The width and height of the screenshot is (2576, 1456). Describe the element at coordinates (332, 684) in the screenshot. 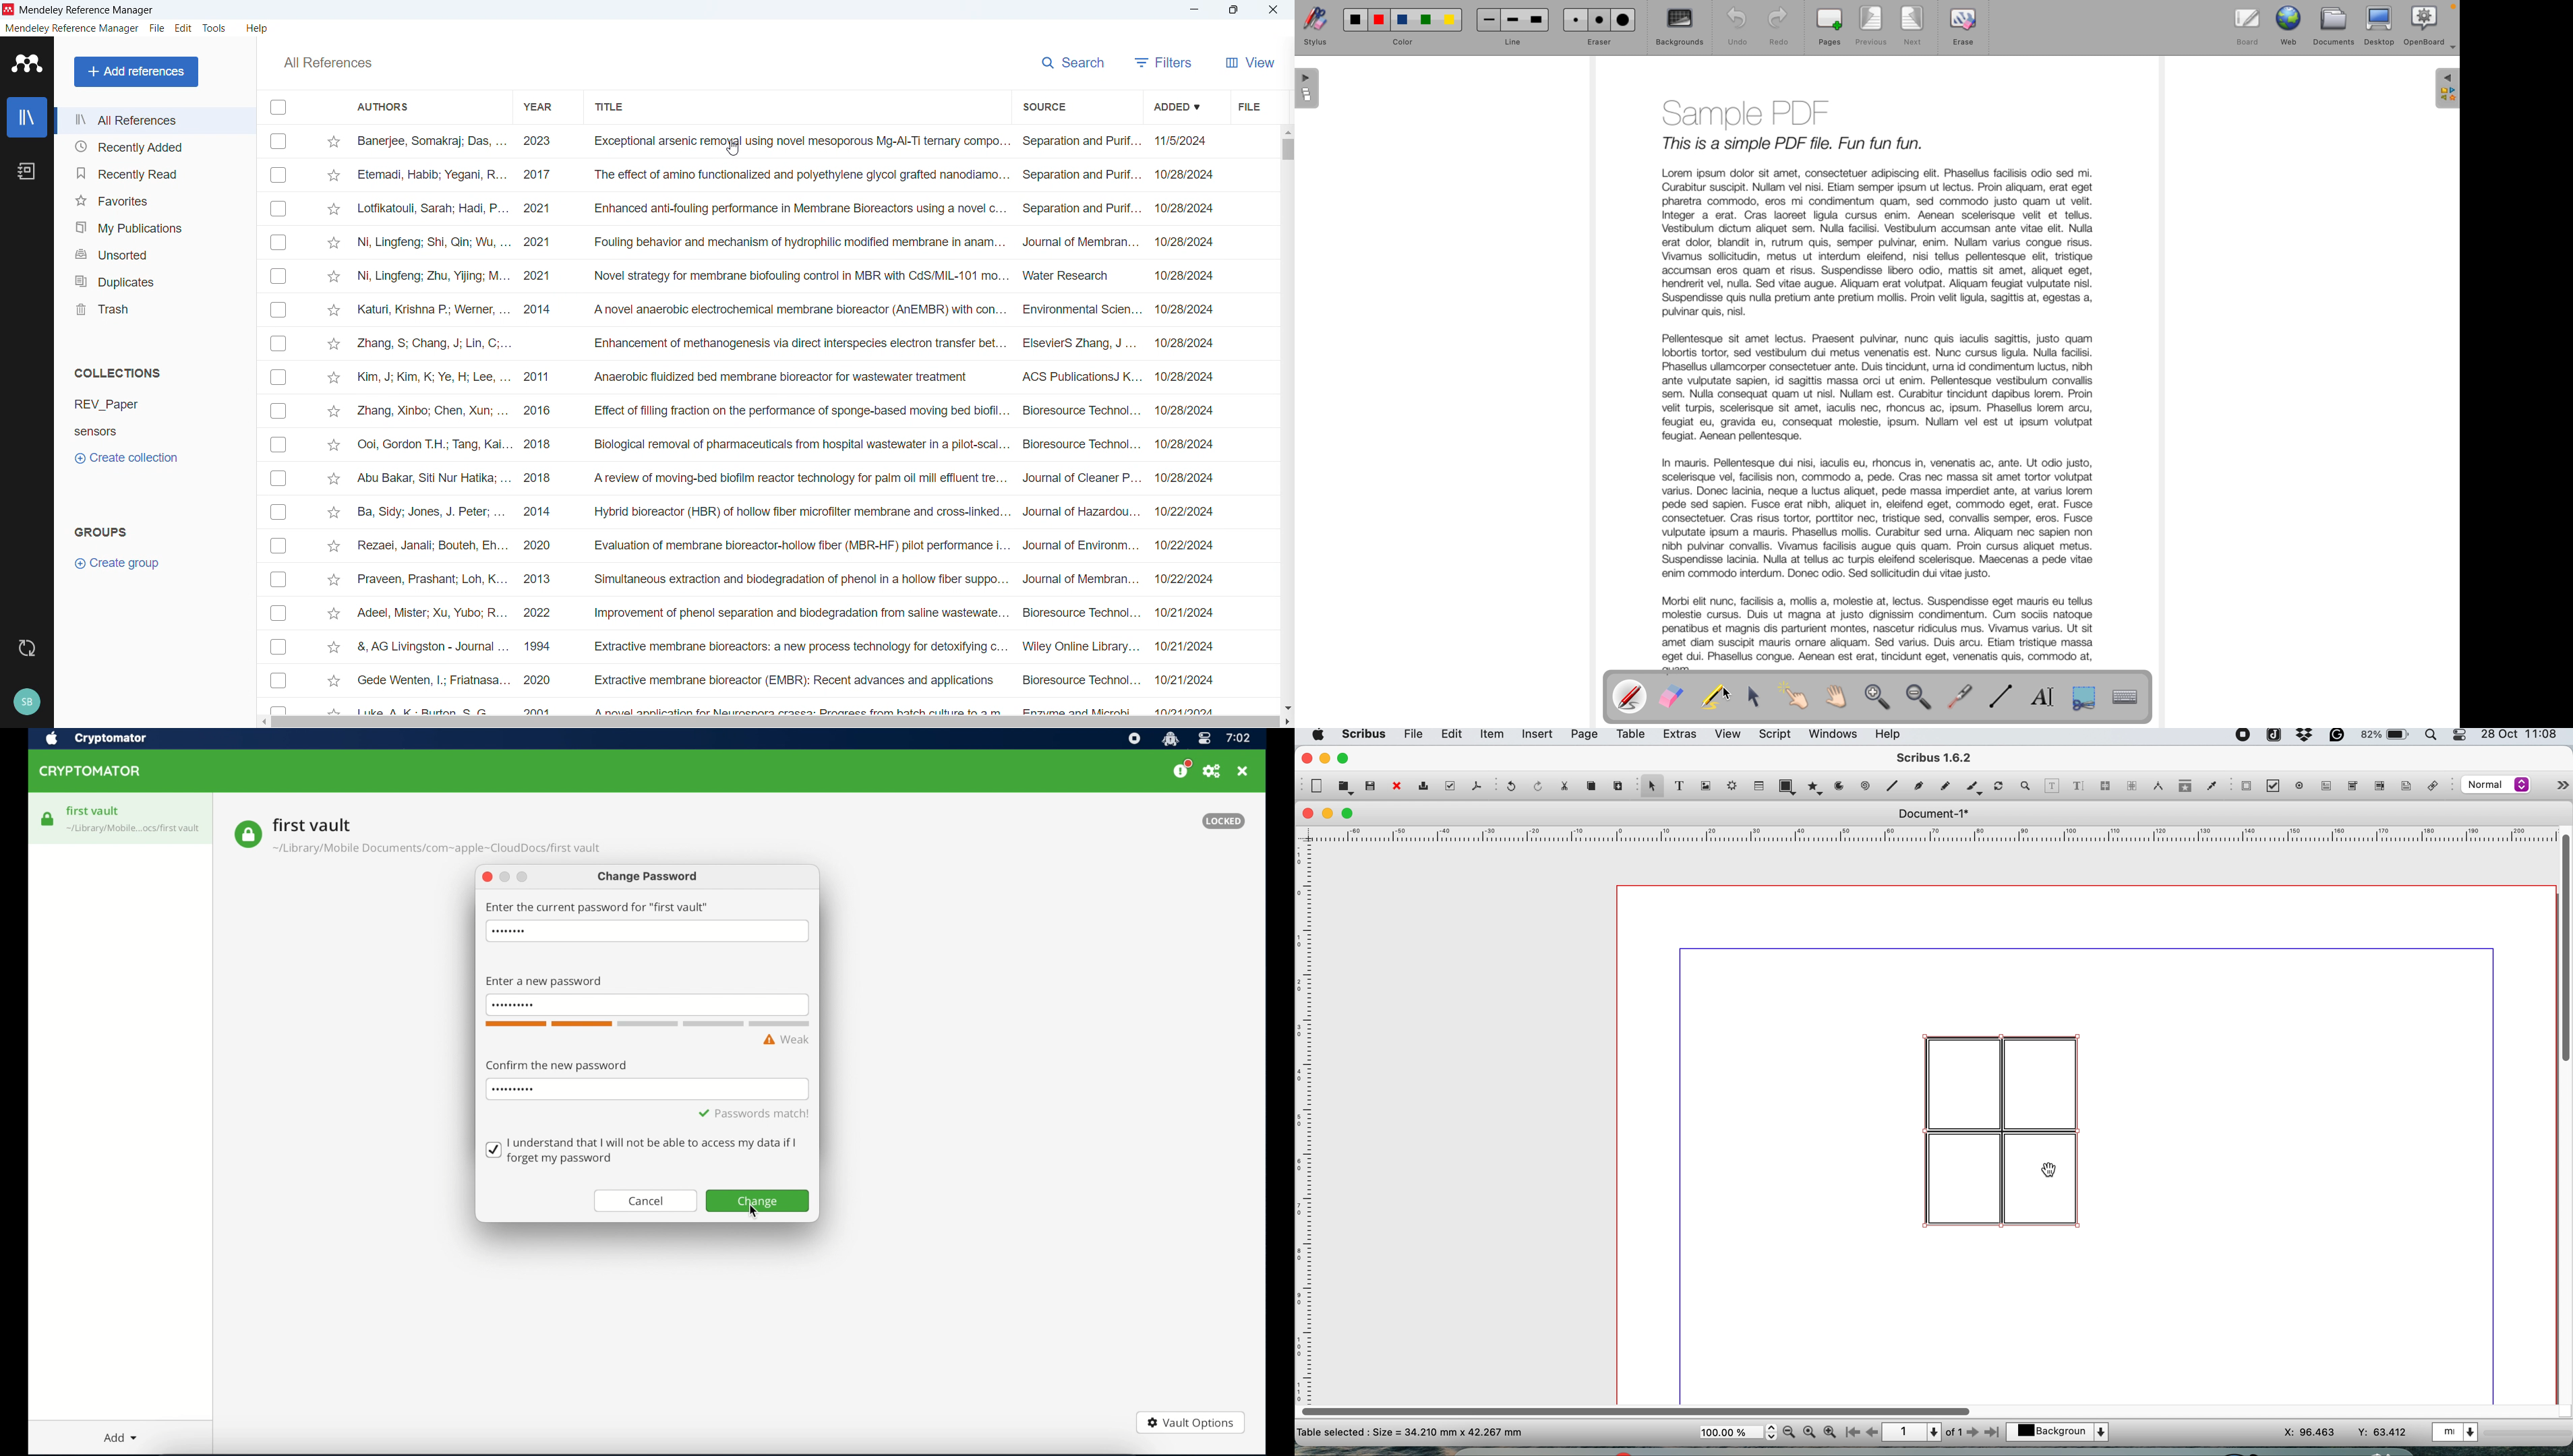

I see `click to starmark individual entries` at that location.